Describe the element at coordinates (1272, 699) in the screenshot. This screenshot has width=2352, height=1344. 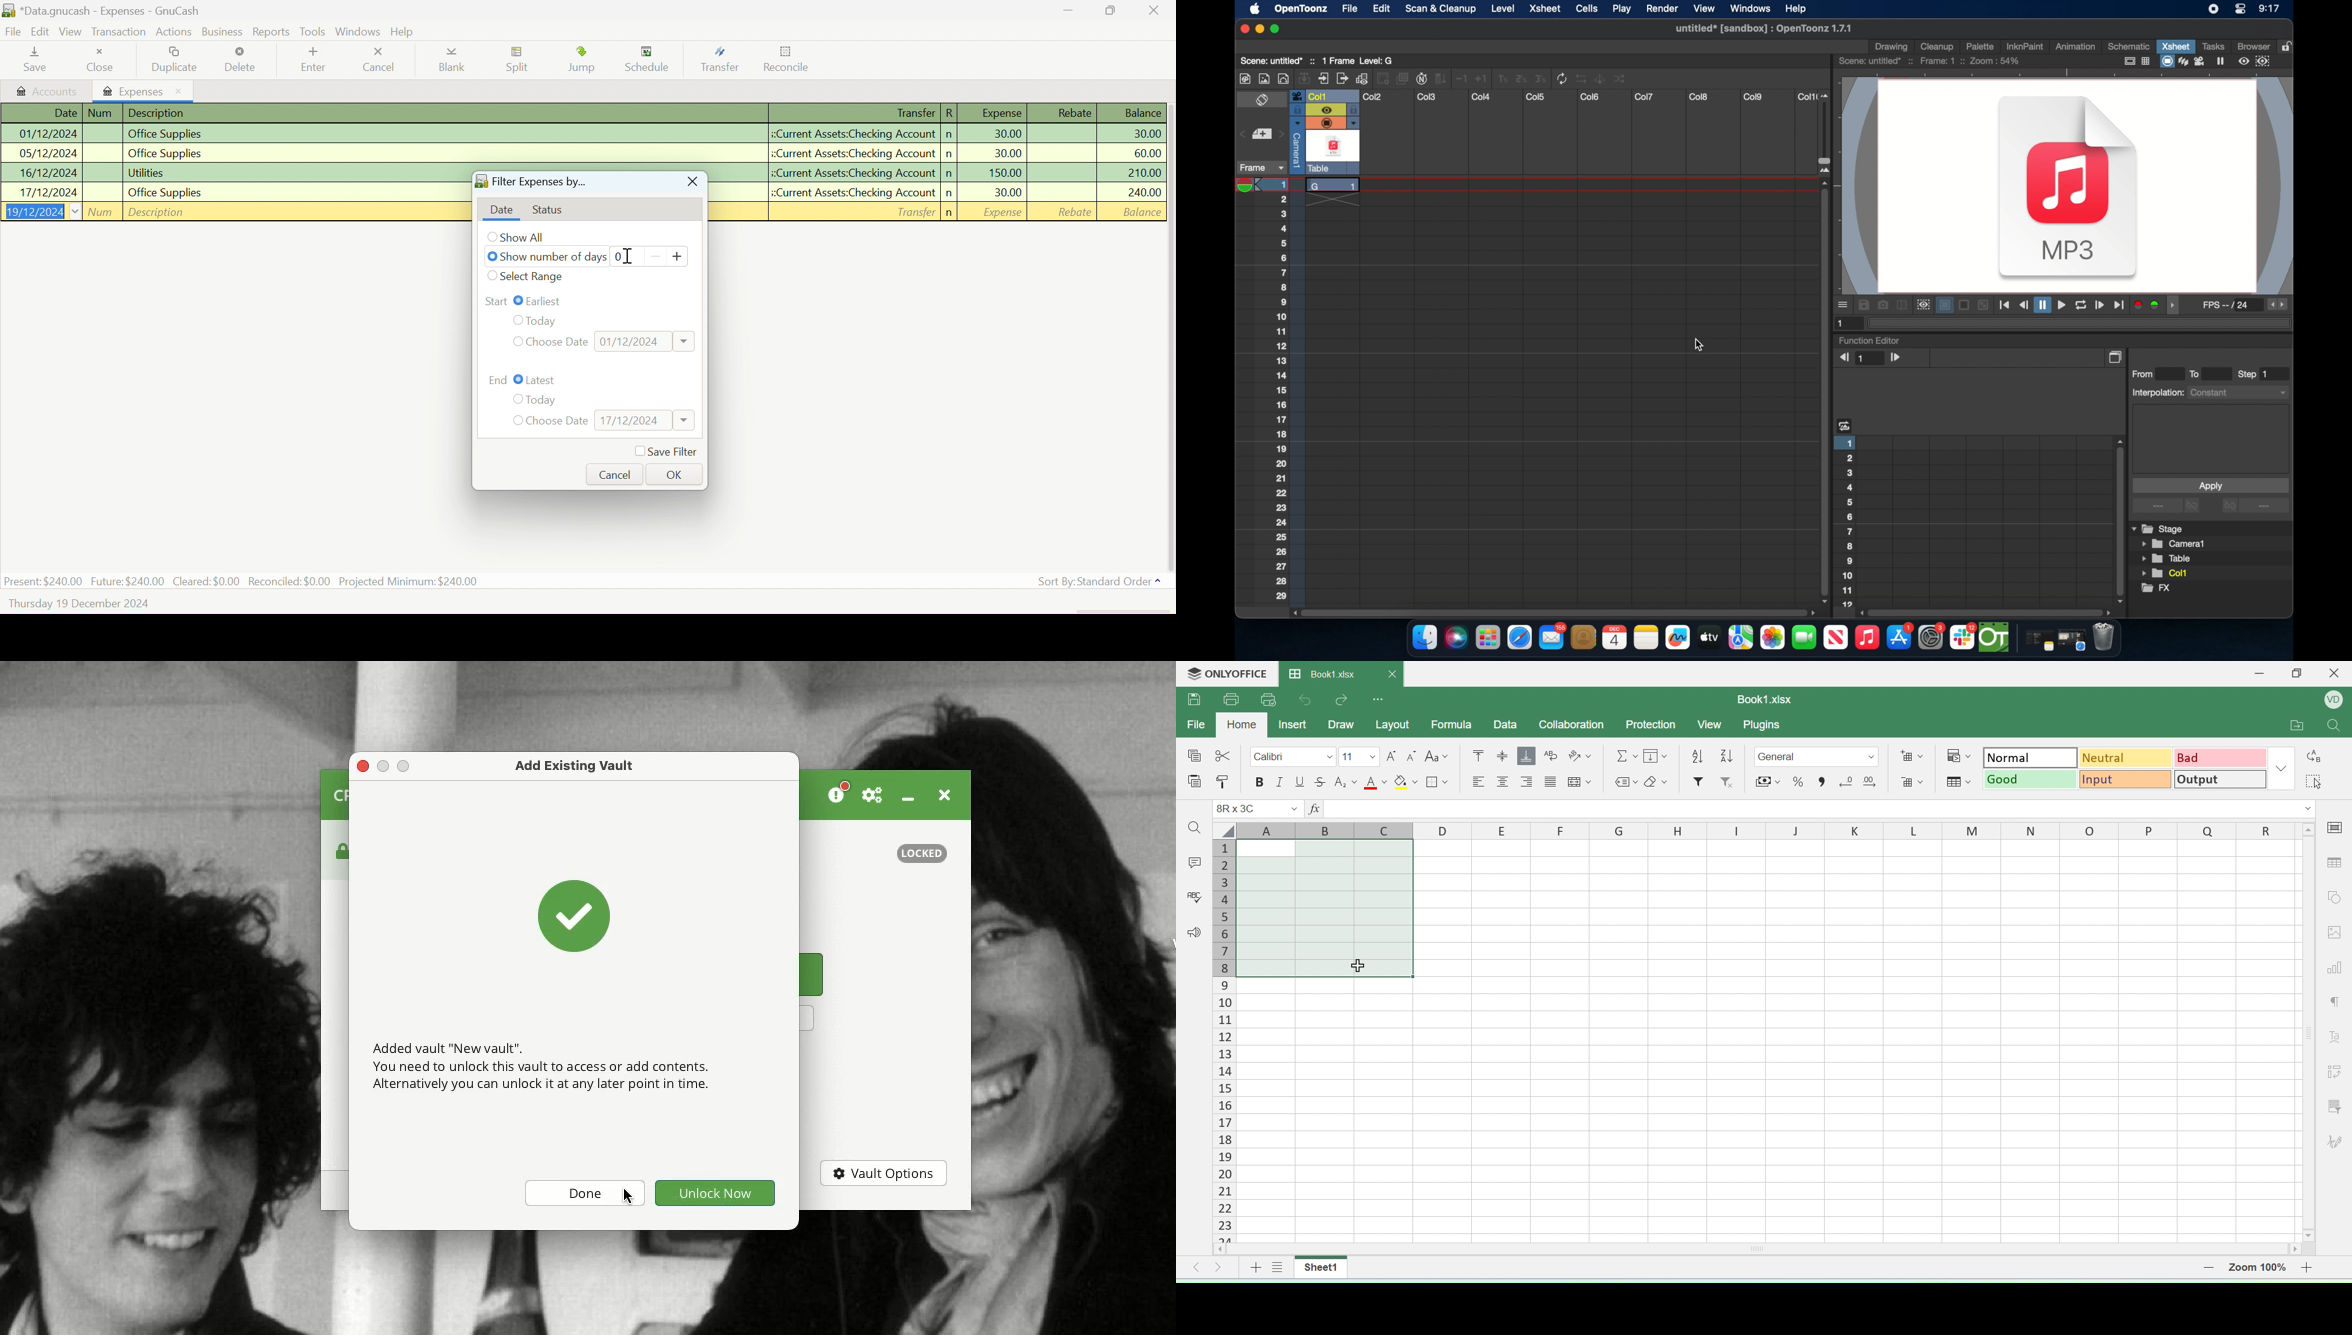
I see `quick print` at that location.